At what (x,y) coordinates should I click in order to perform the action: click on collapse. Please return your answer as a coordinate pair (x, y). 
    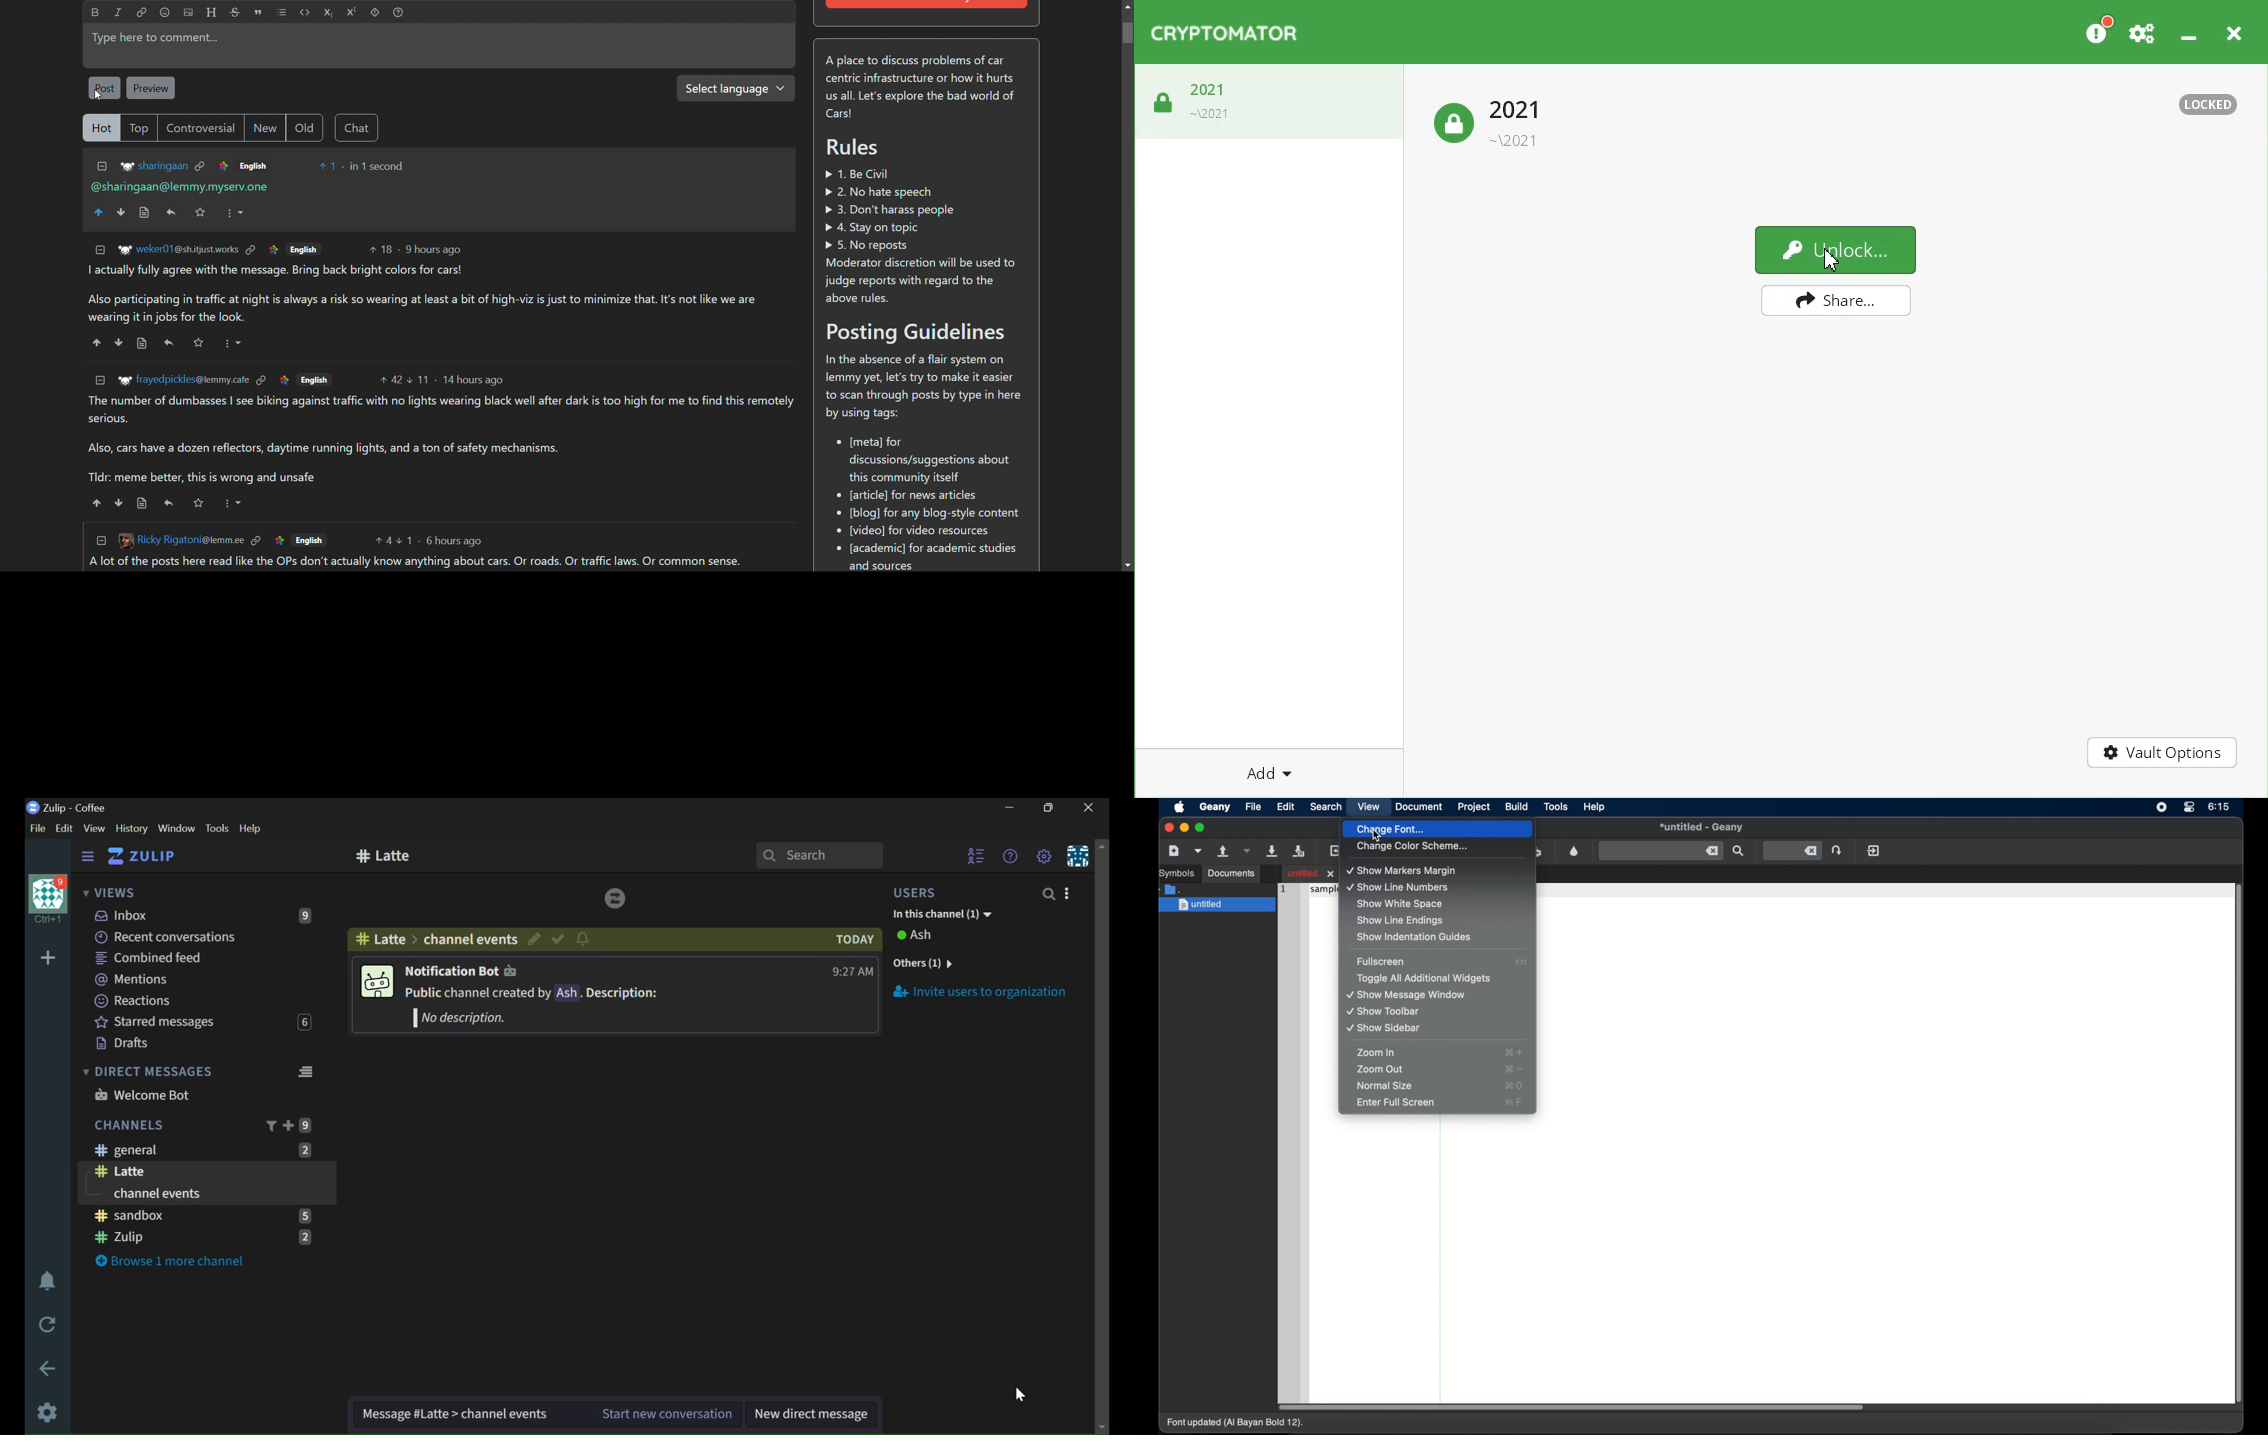
    Looking at the image, I should click on (100, 167).